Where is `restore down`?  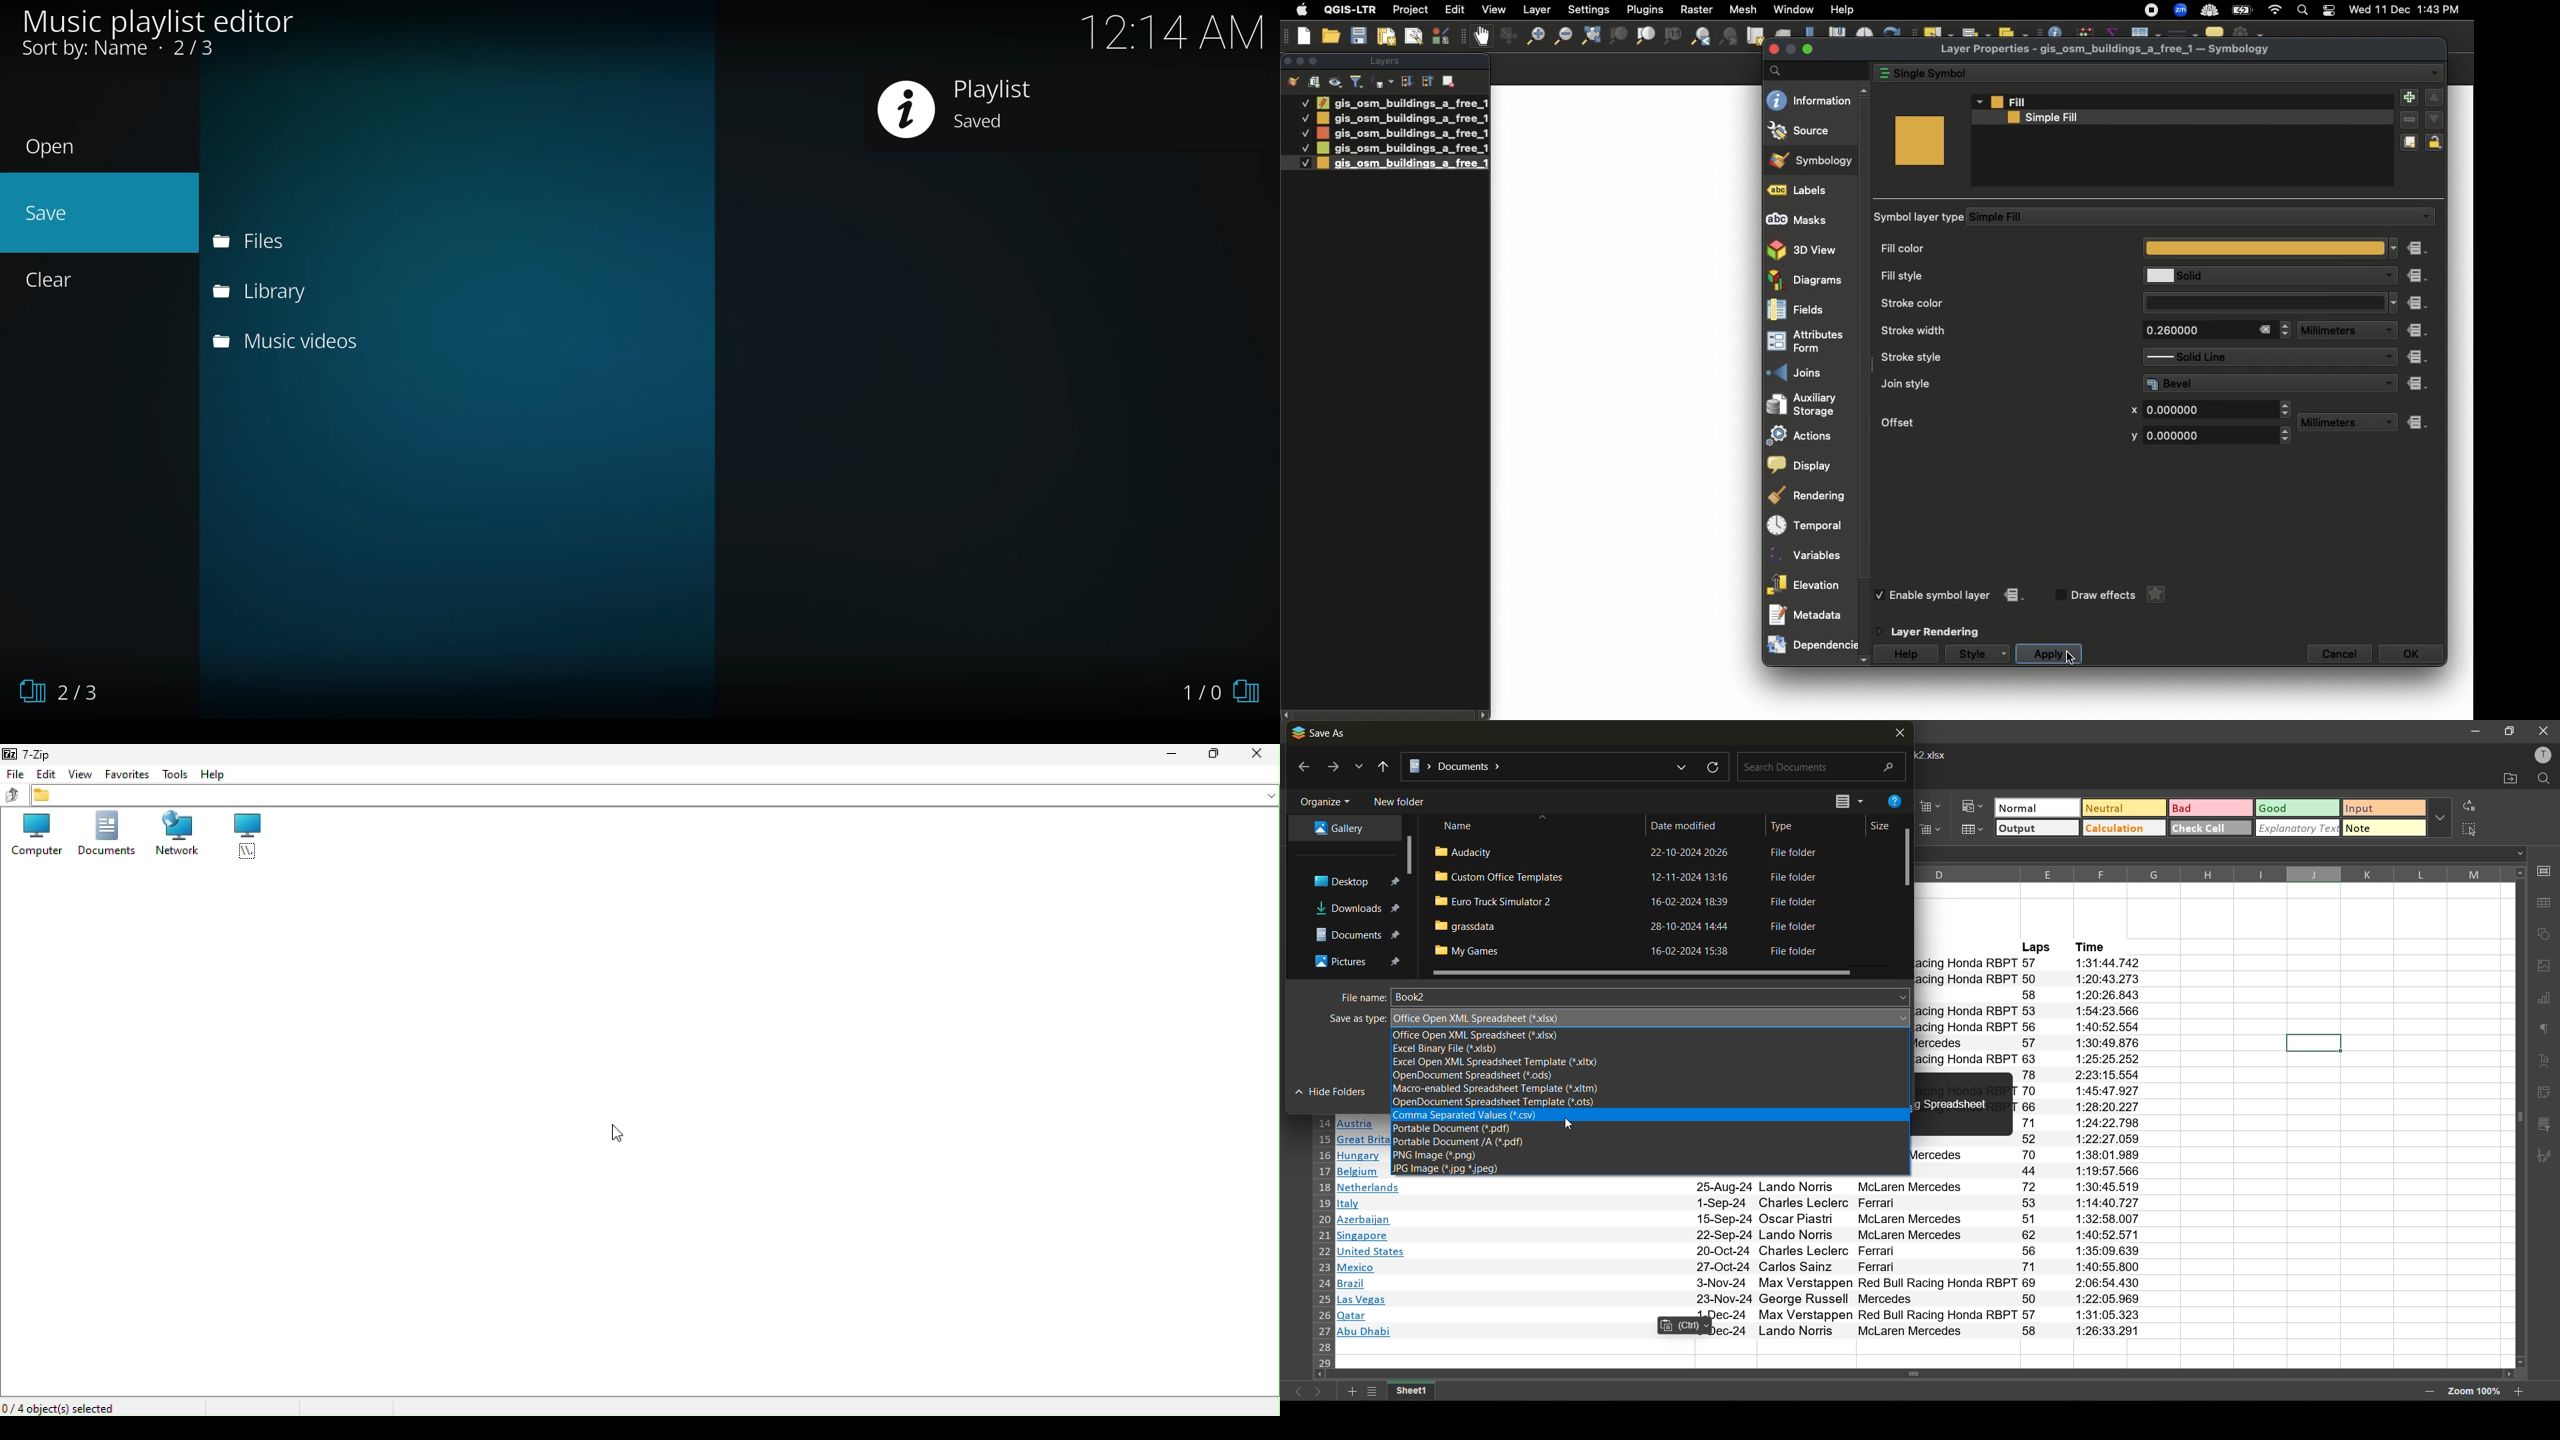 restore down is located at coordinates (2509, 731).